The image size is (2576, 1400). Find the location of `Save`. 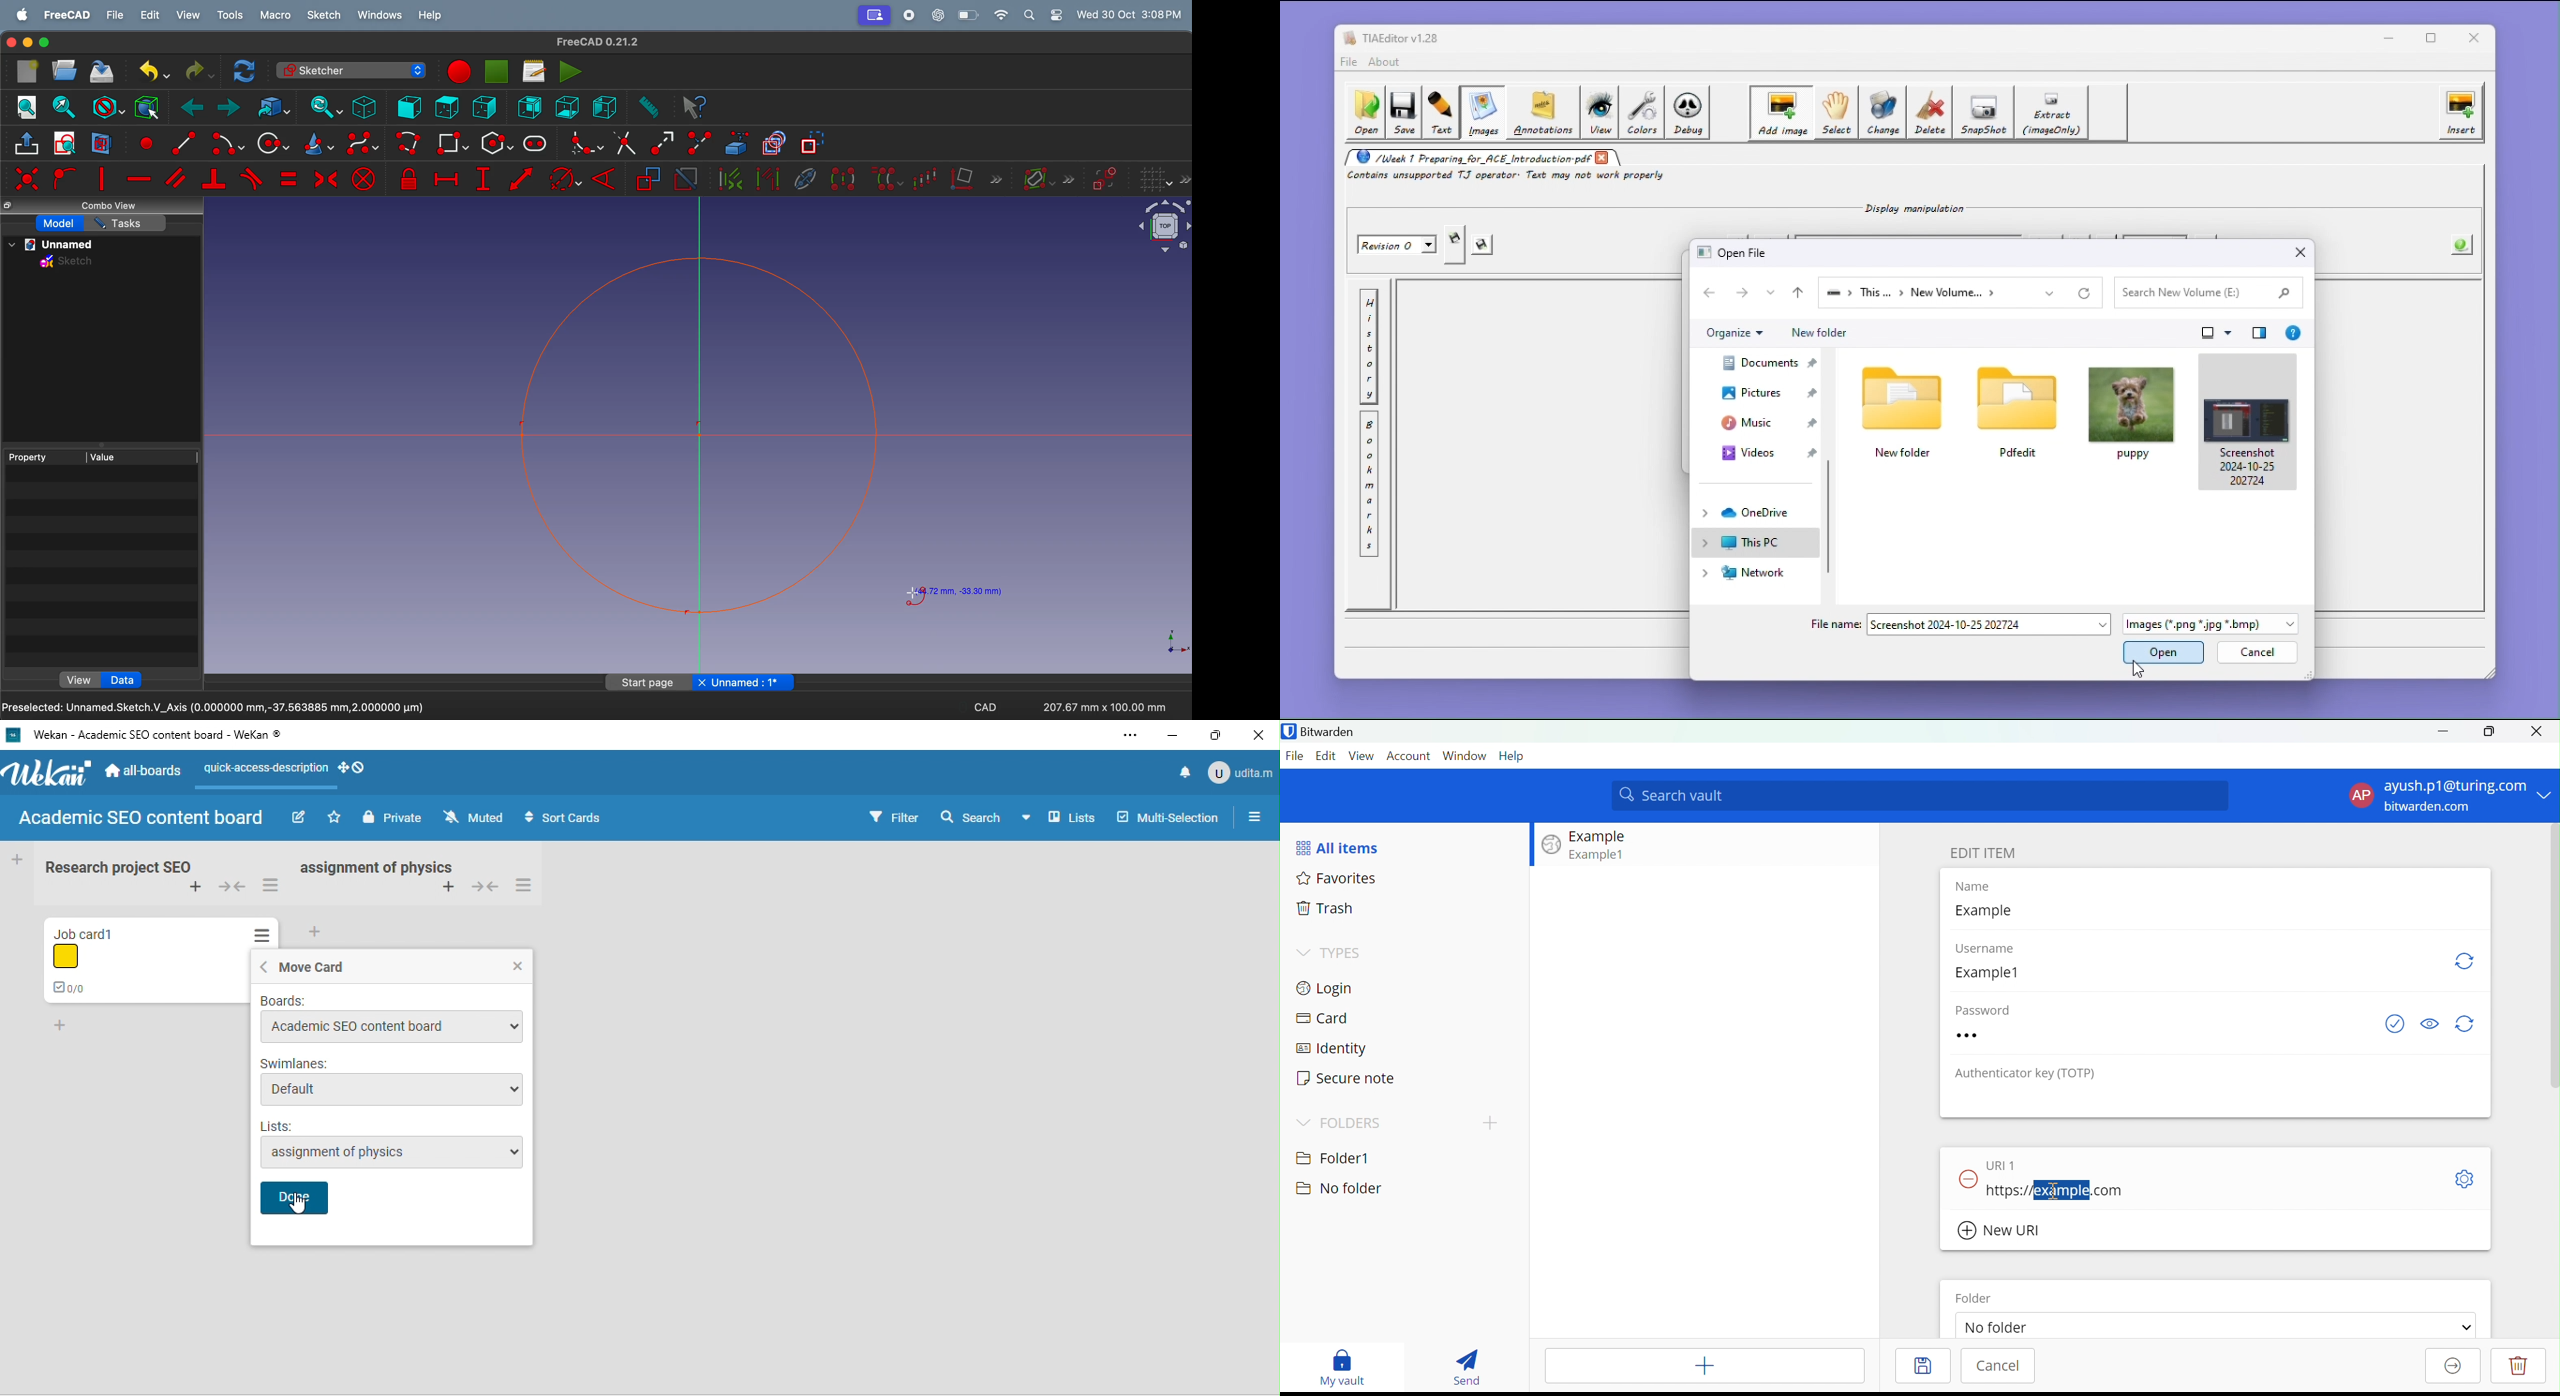

Save is located at coordinates (1921, 1365).